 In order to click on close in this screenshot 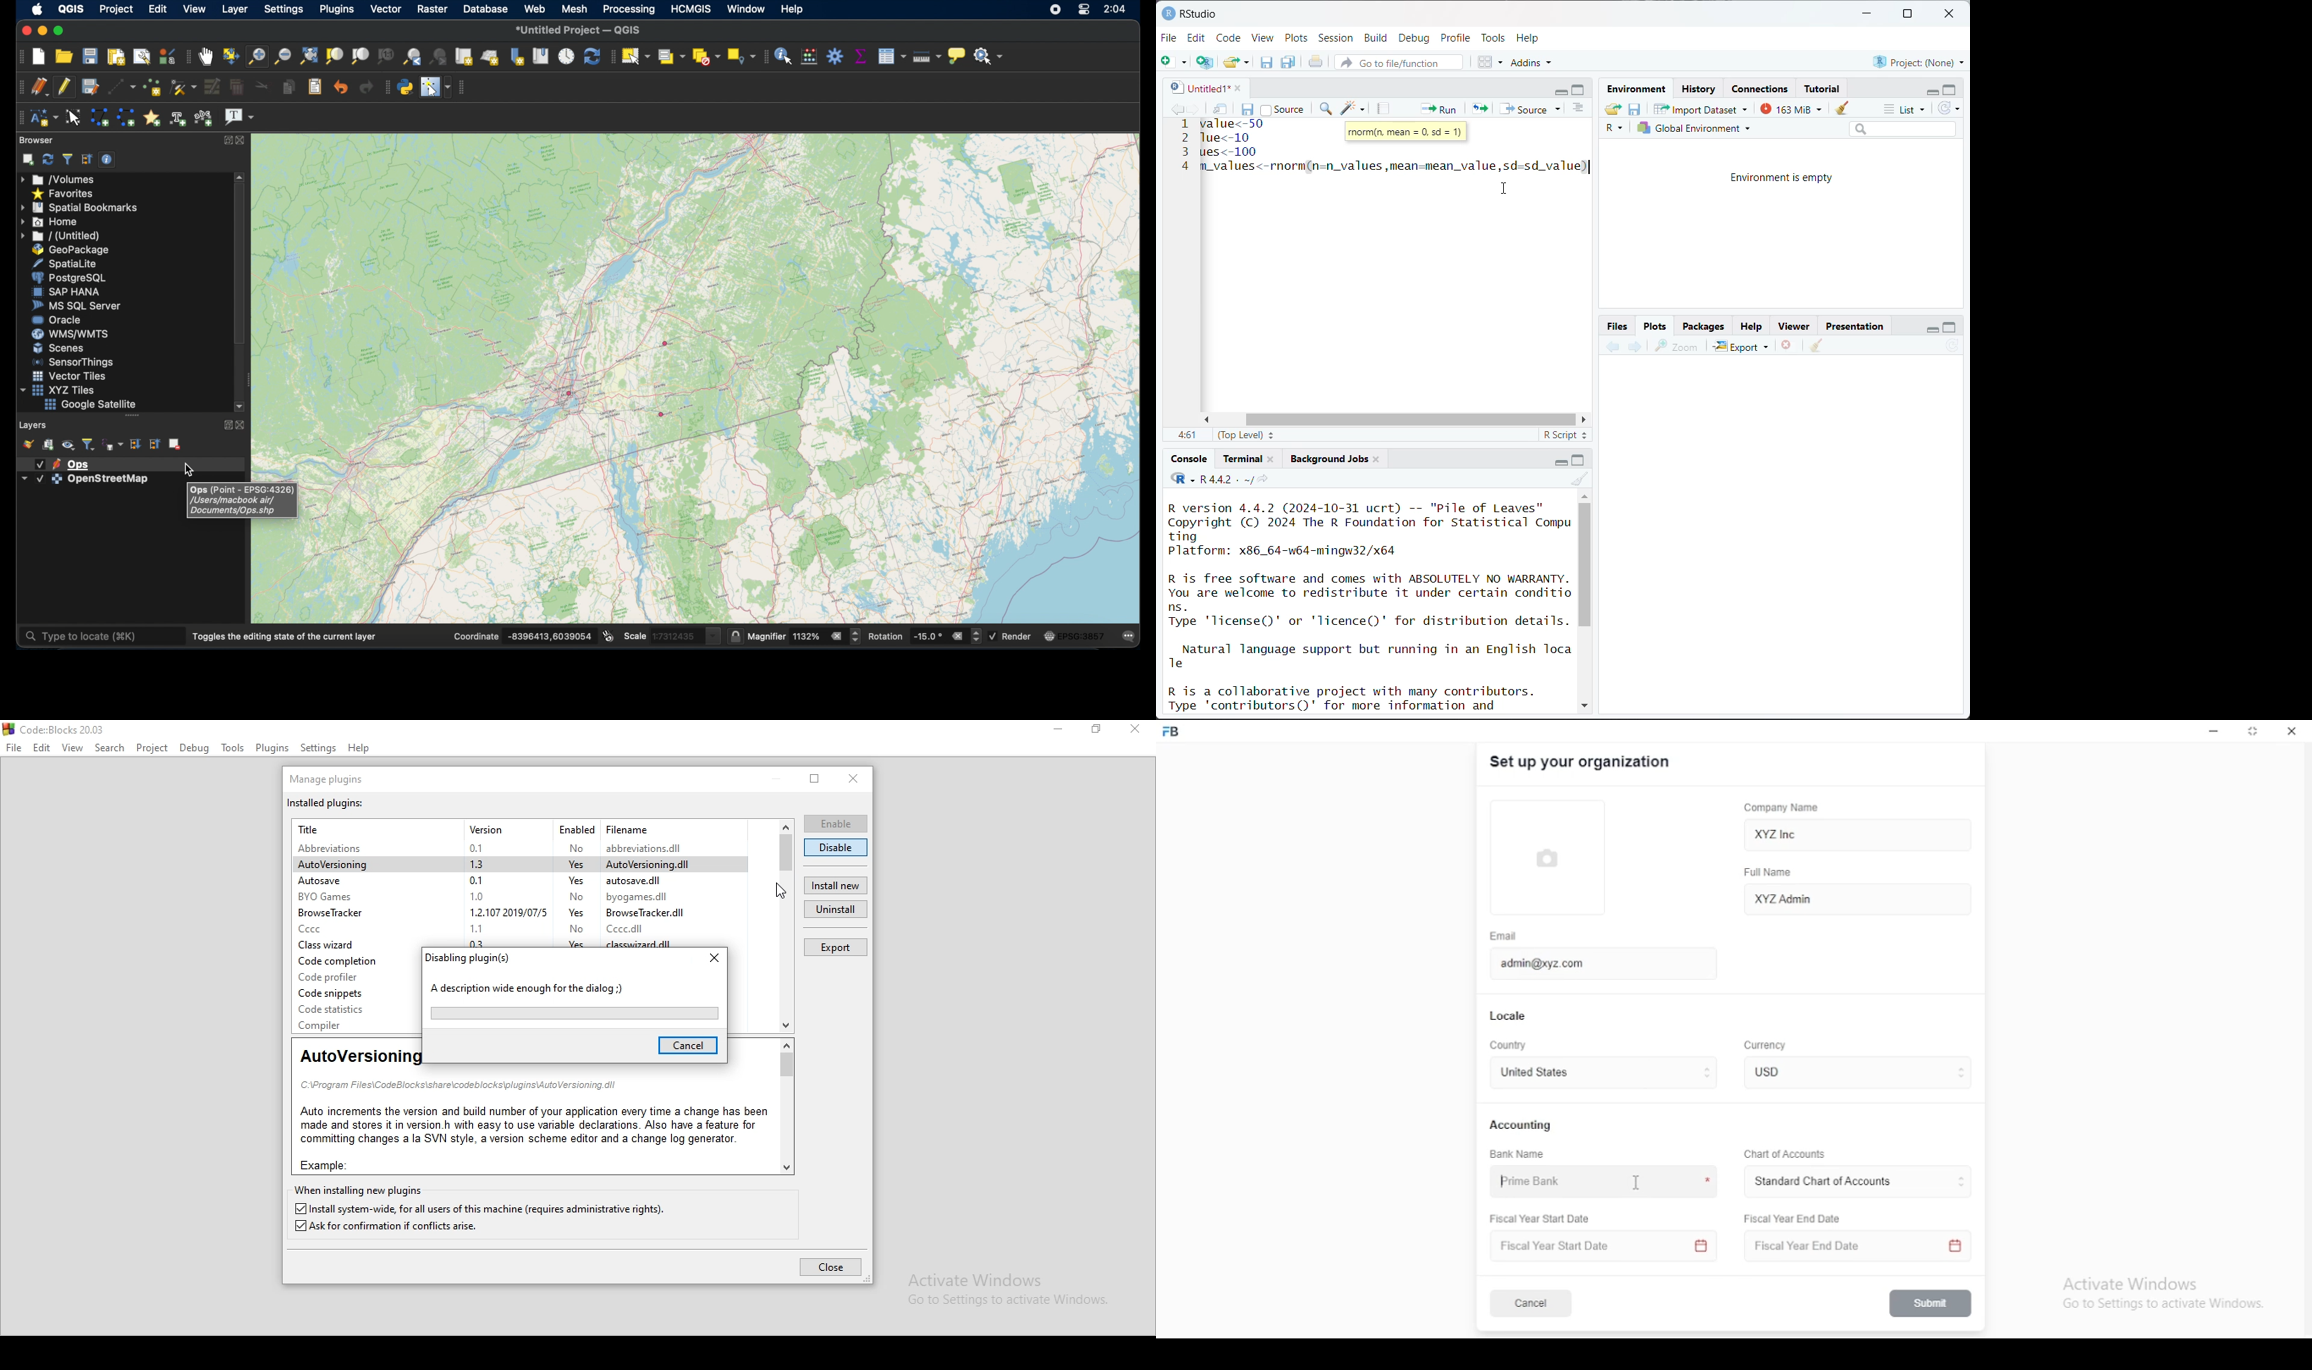, I will do `click(1271, 458)`.